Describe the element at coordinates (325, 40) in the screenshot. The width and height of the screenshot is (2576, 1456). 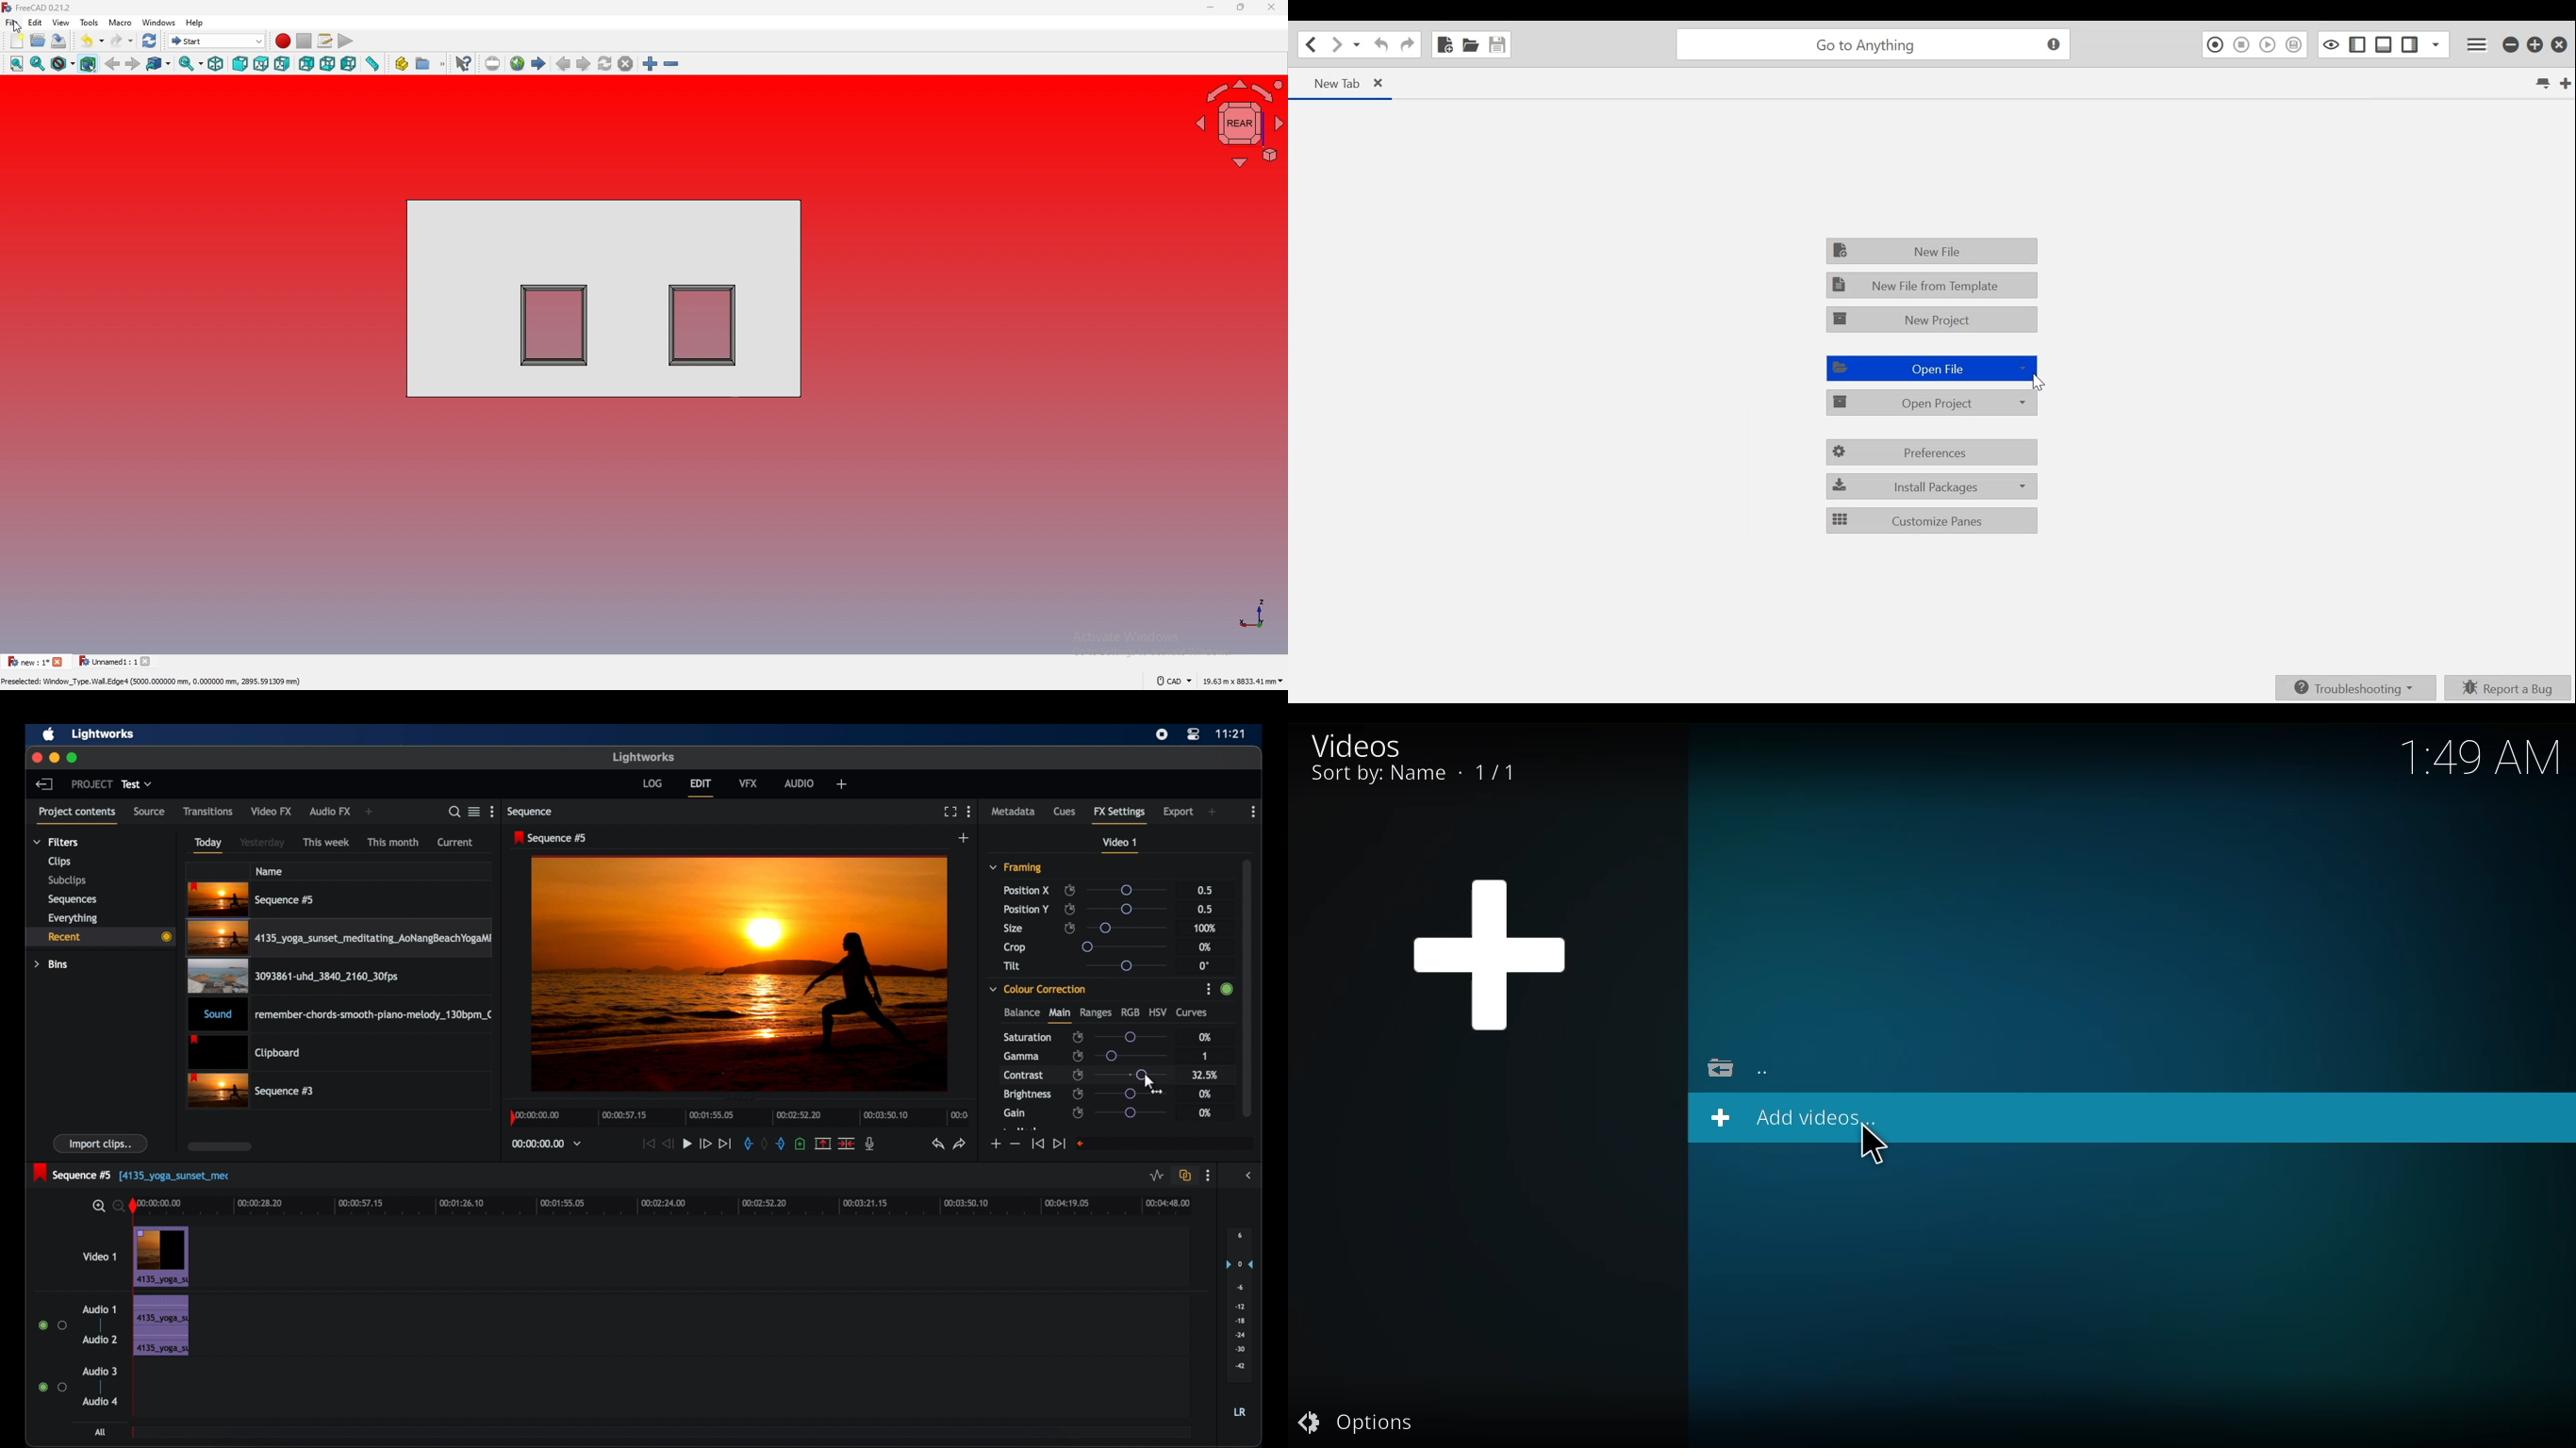
I see `macros` at that location.